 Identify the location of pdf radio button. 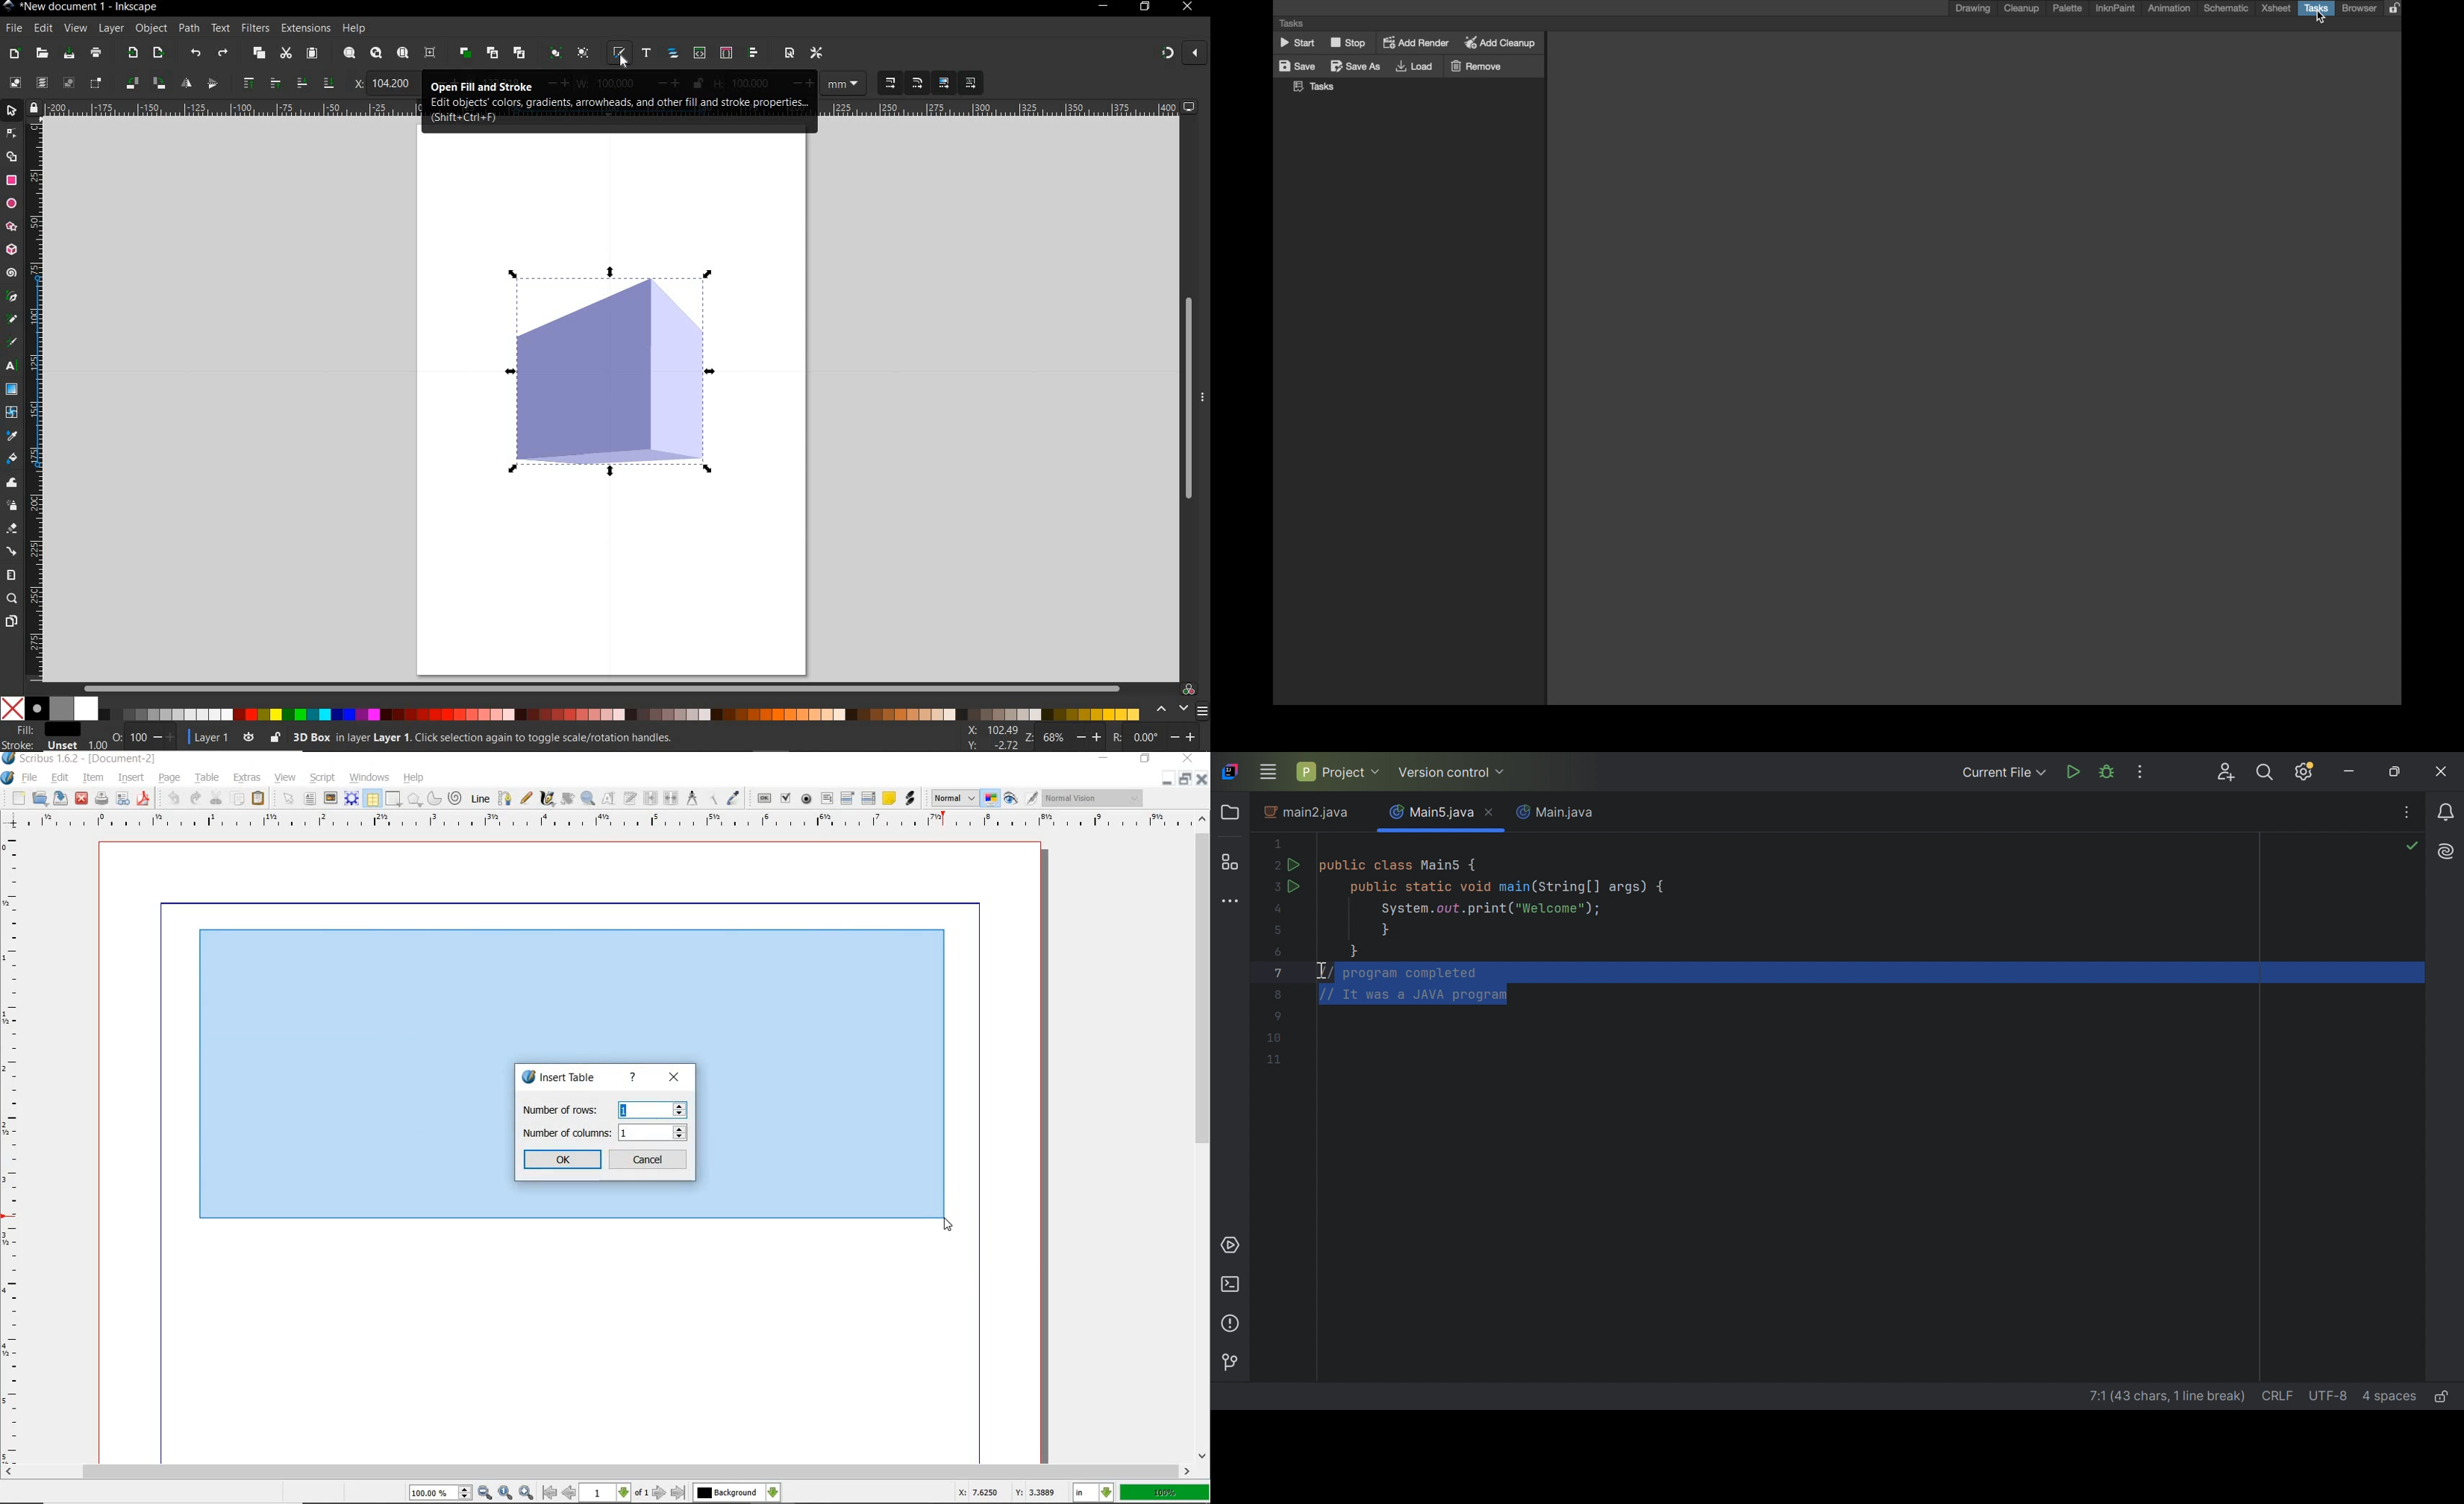
(807, 800).